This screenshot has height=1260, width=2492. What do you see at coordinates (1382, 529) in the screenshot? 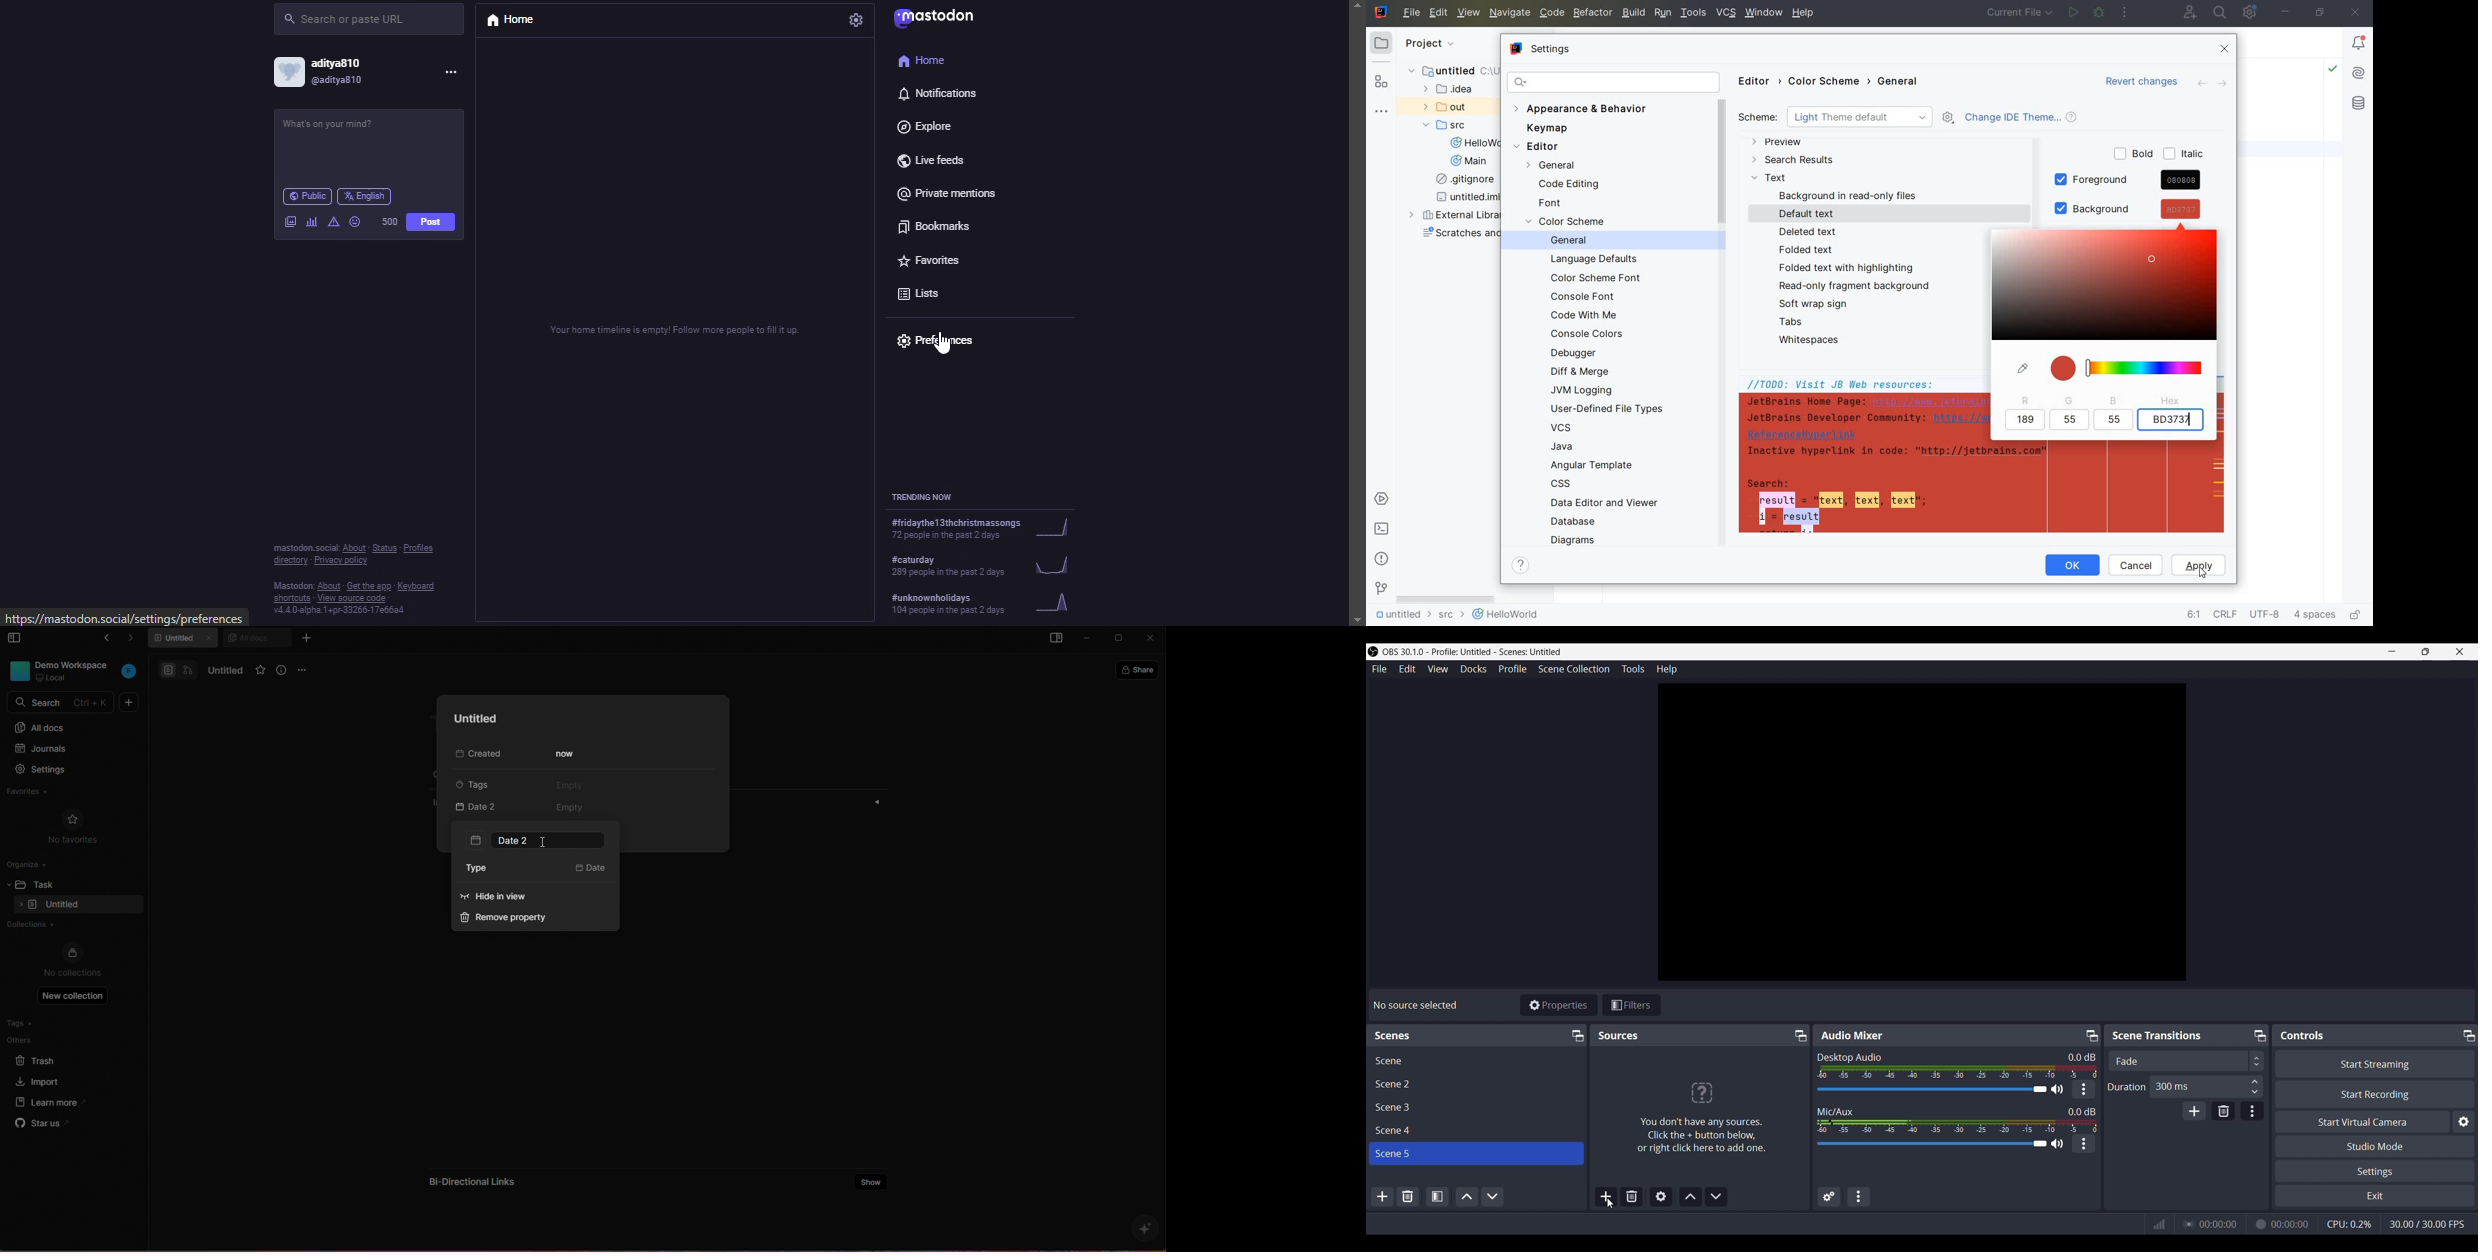
I see `terminal` at bounding box center [1382, 529].